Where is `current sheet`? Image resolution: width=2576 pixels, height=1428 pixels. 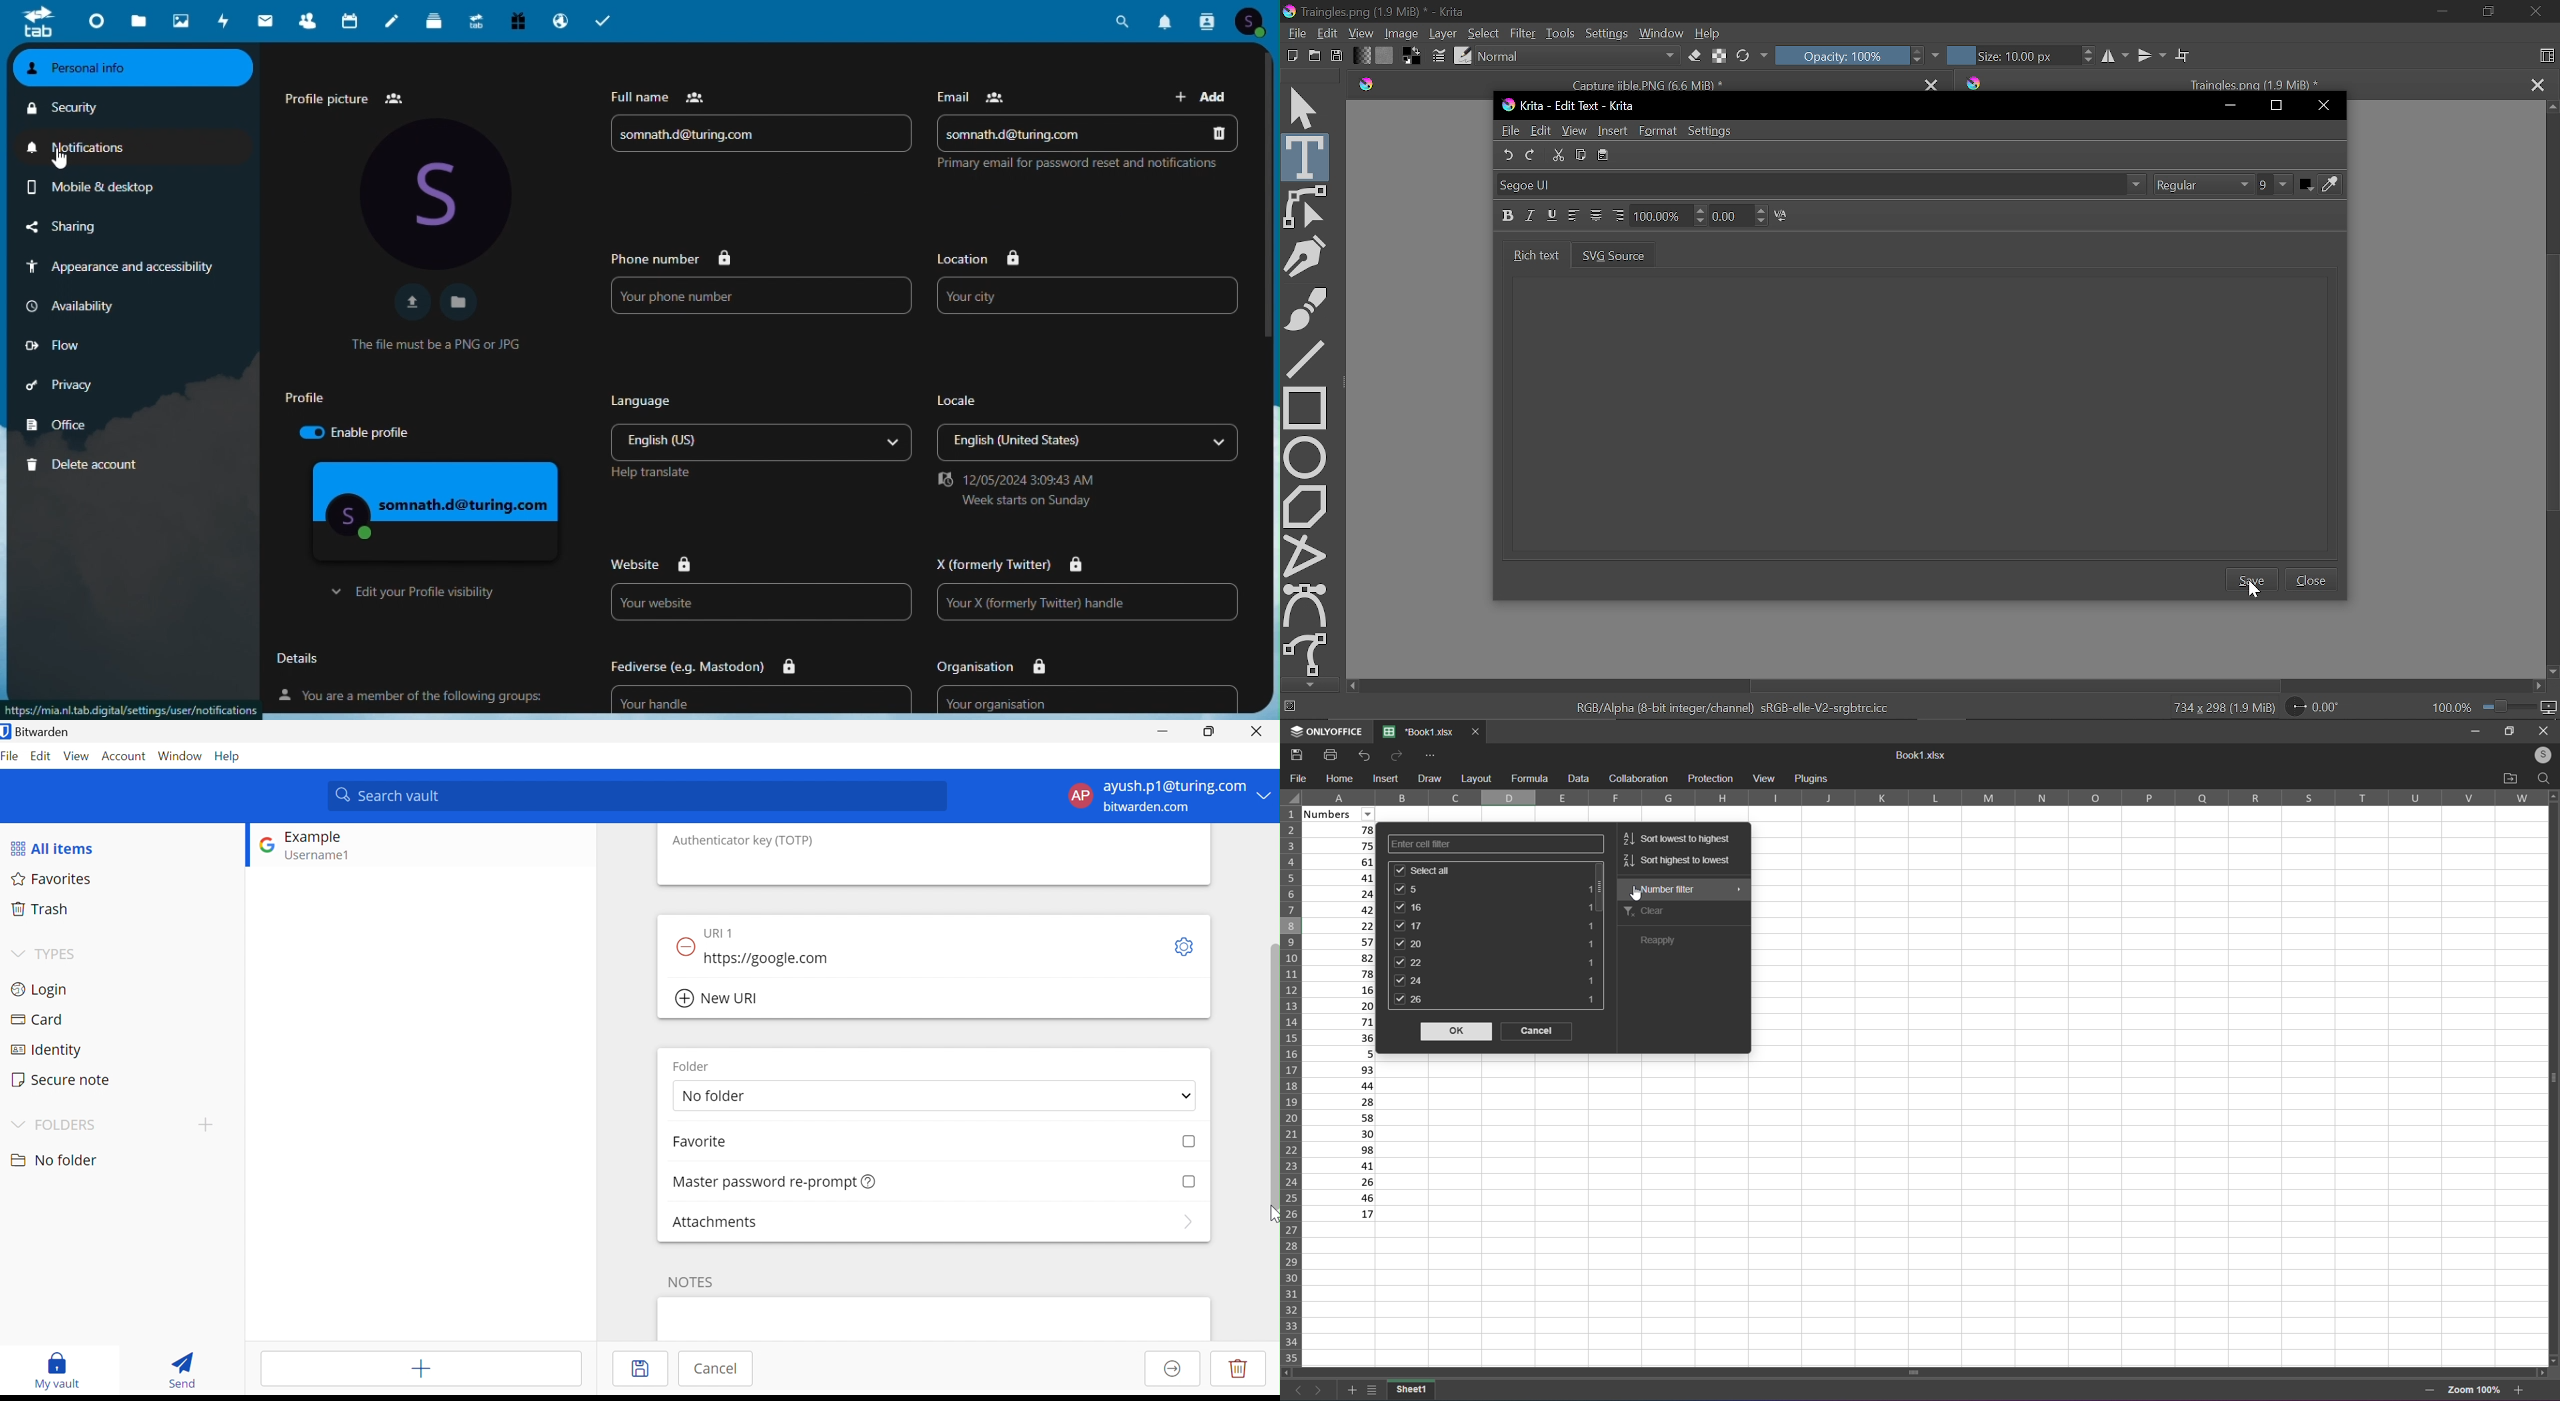 current sheet is located at coordinates (1411, 1389).